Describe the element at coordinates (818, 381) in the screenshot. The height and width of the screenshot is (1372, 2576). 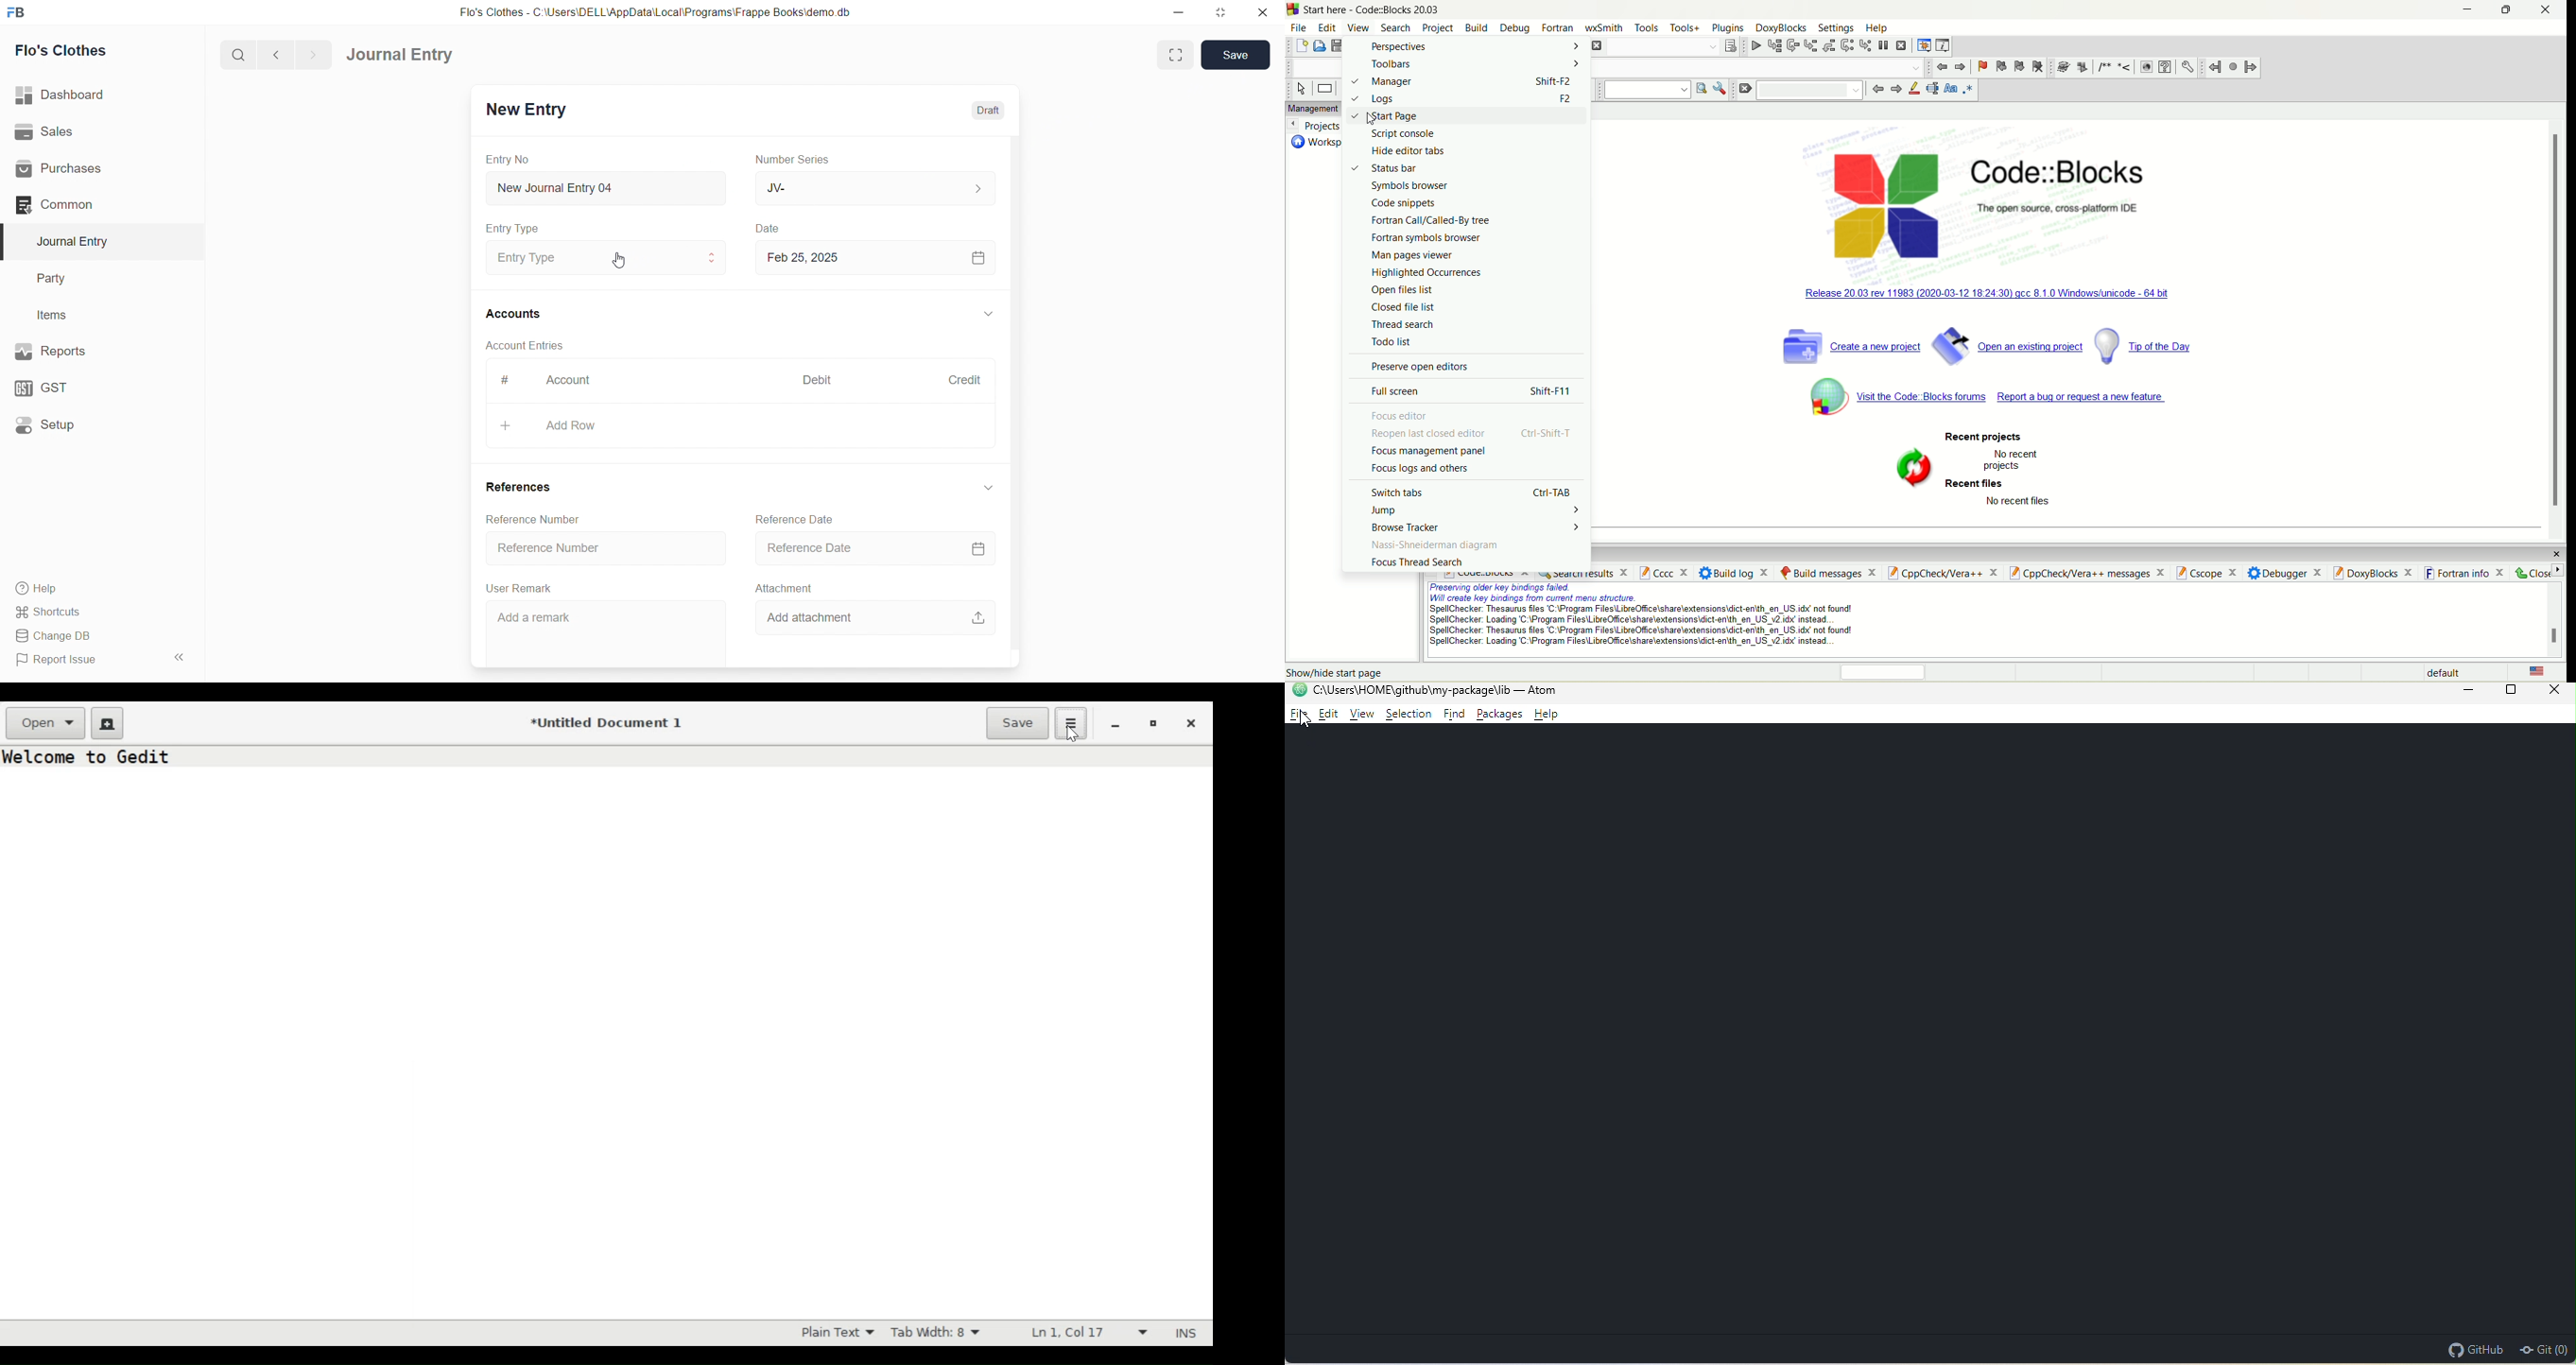
I see `Debit` at that location.